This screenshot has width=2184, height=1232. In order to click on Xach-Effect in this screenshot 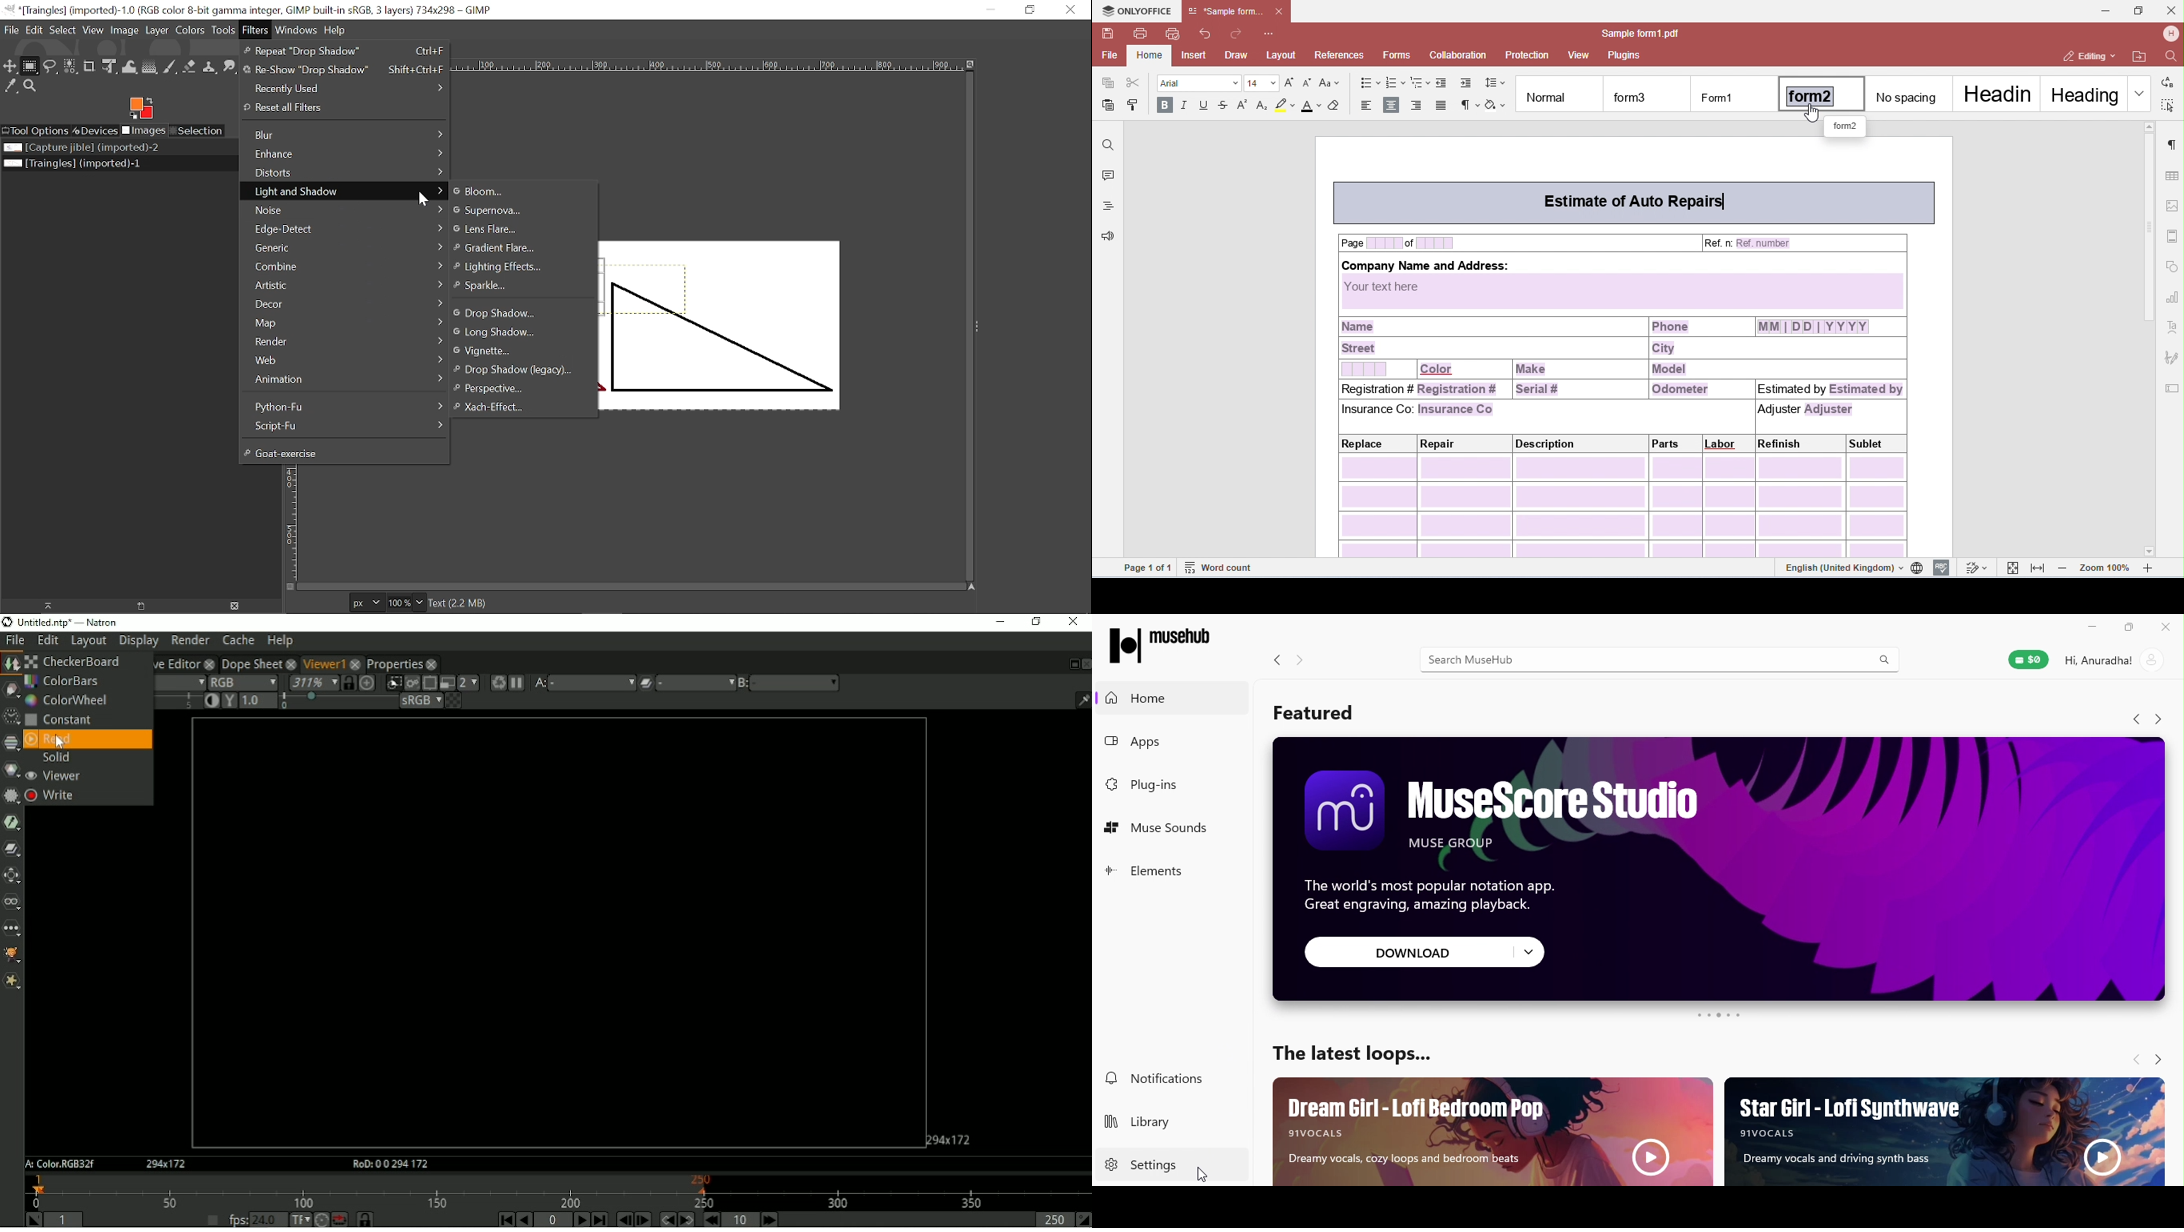, I will do `click(513, 408)`.